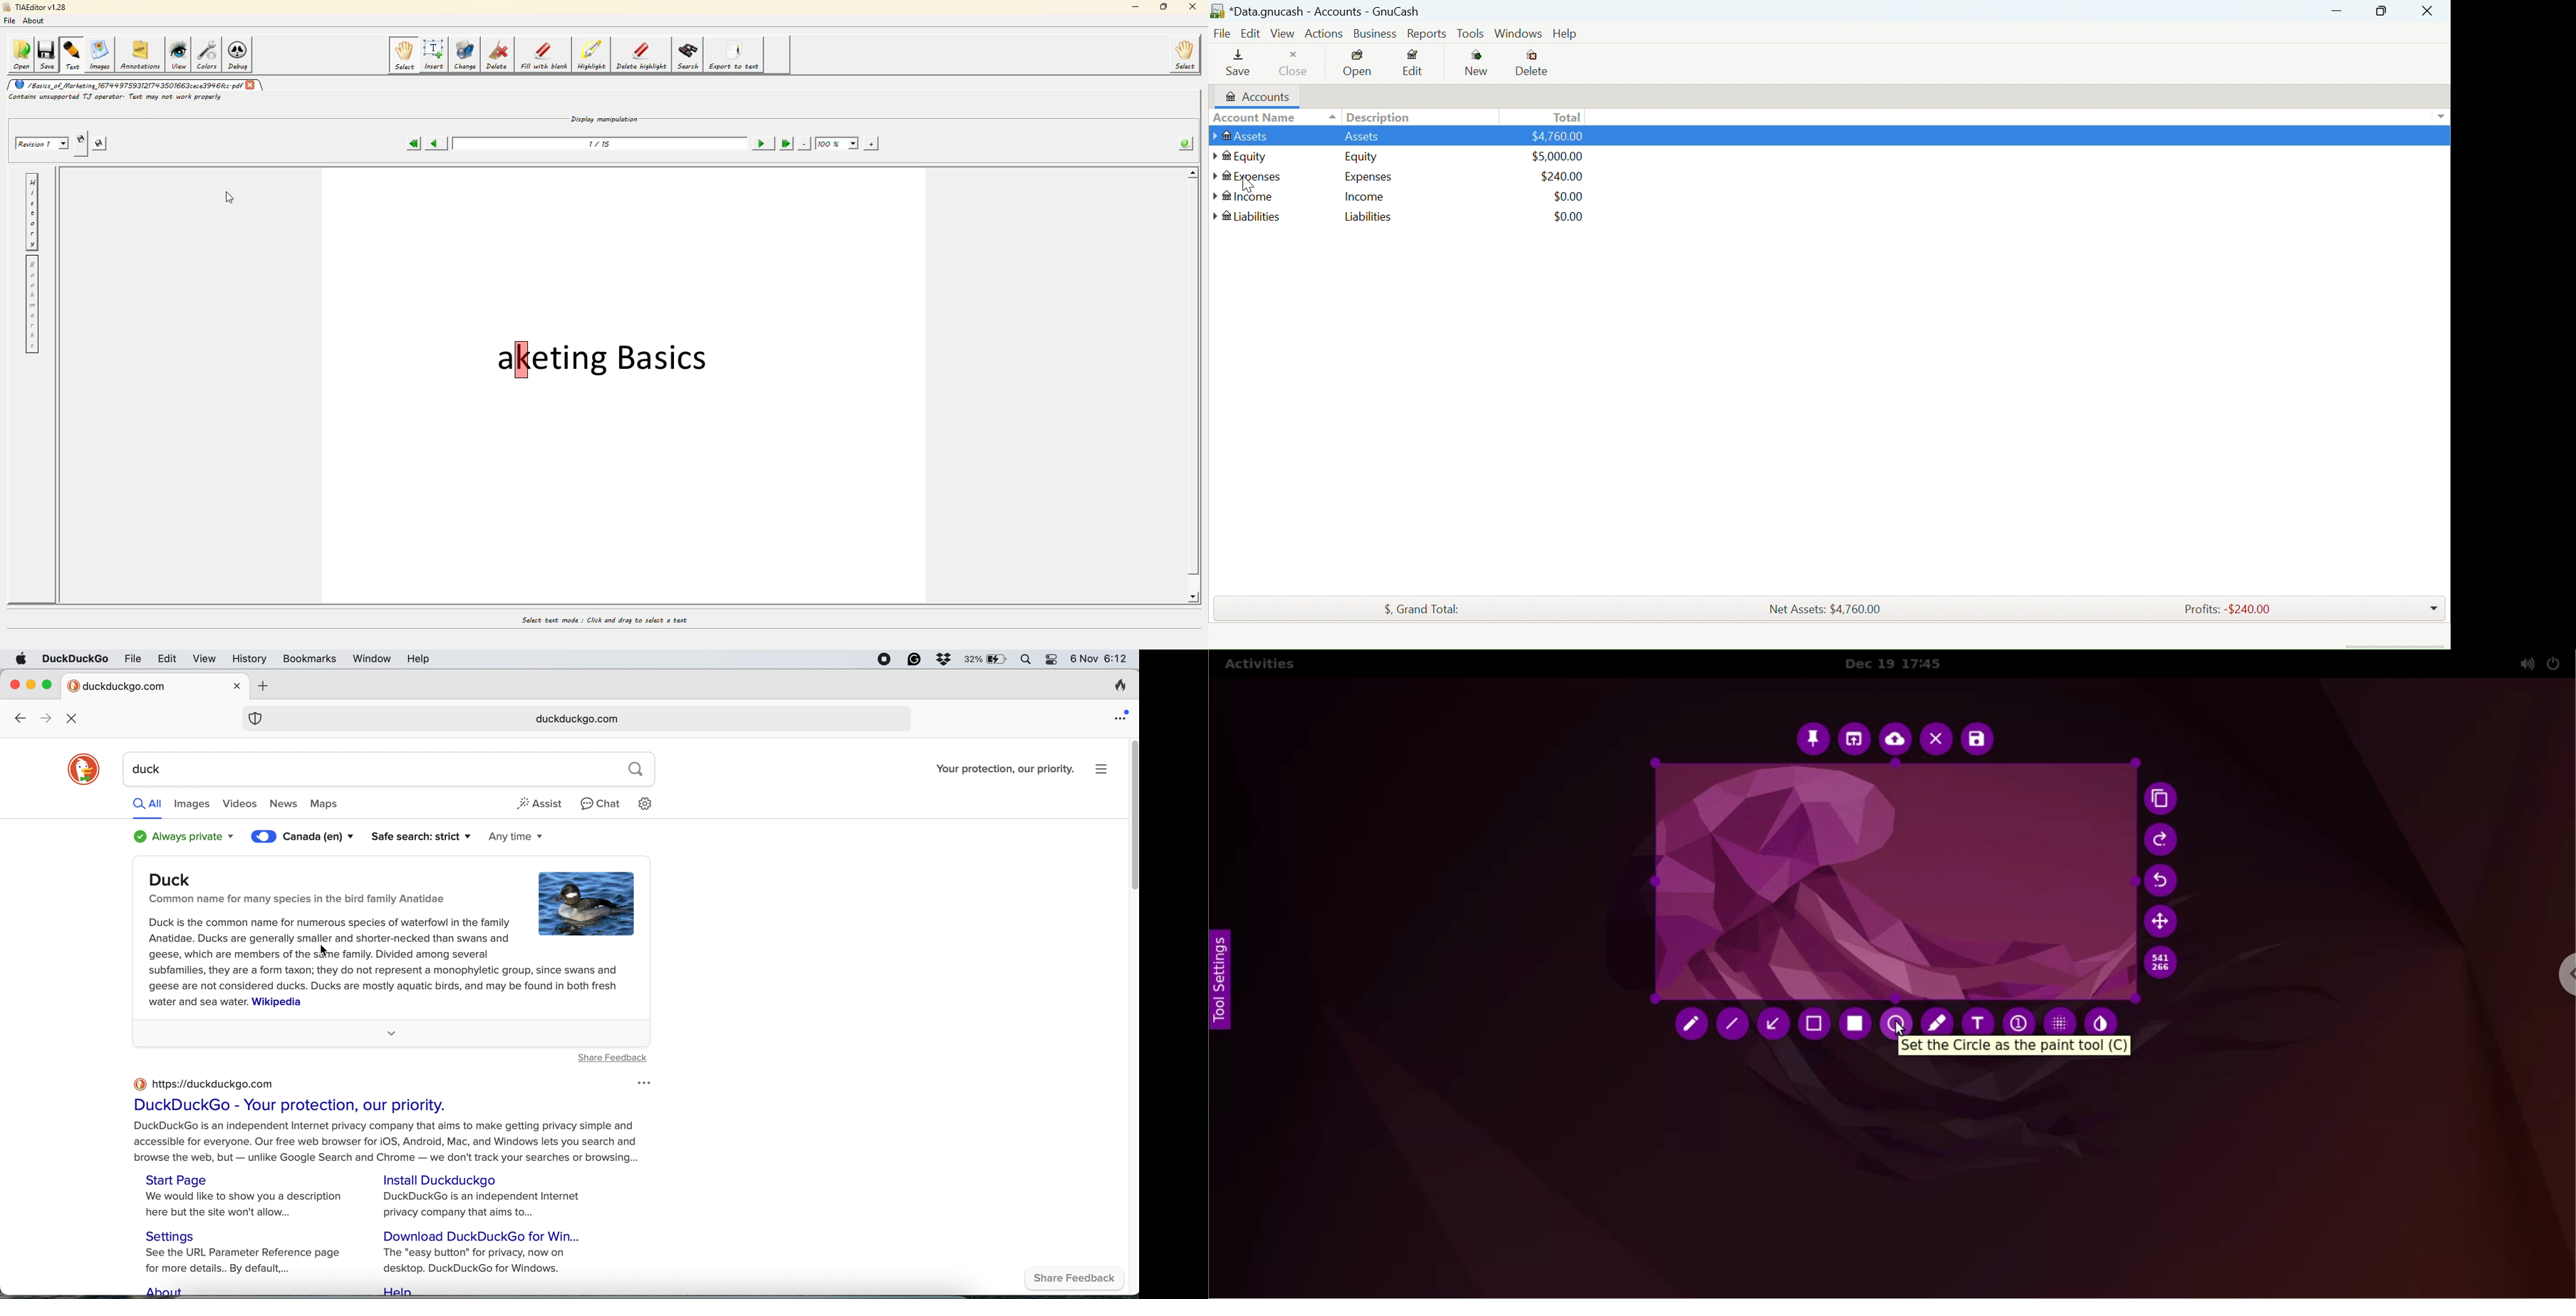  I want to click on New, so click(1474, 63).